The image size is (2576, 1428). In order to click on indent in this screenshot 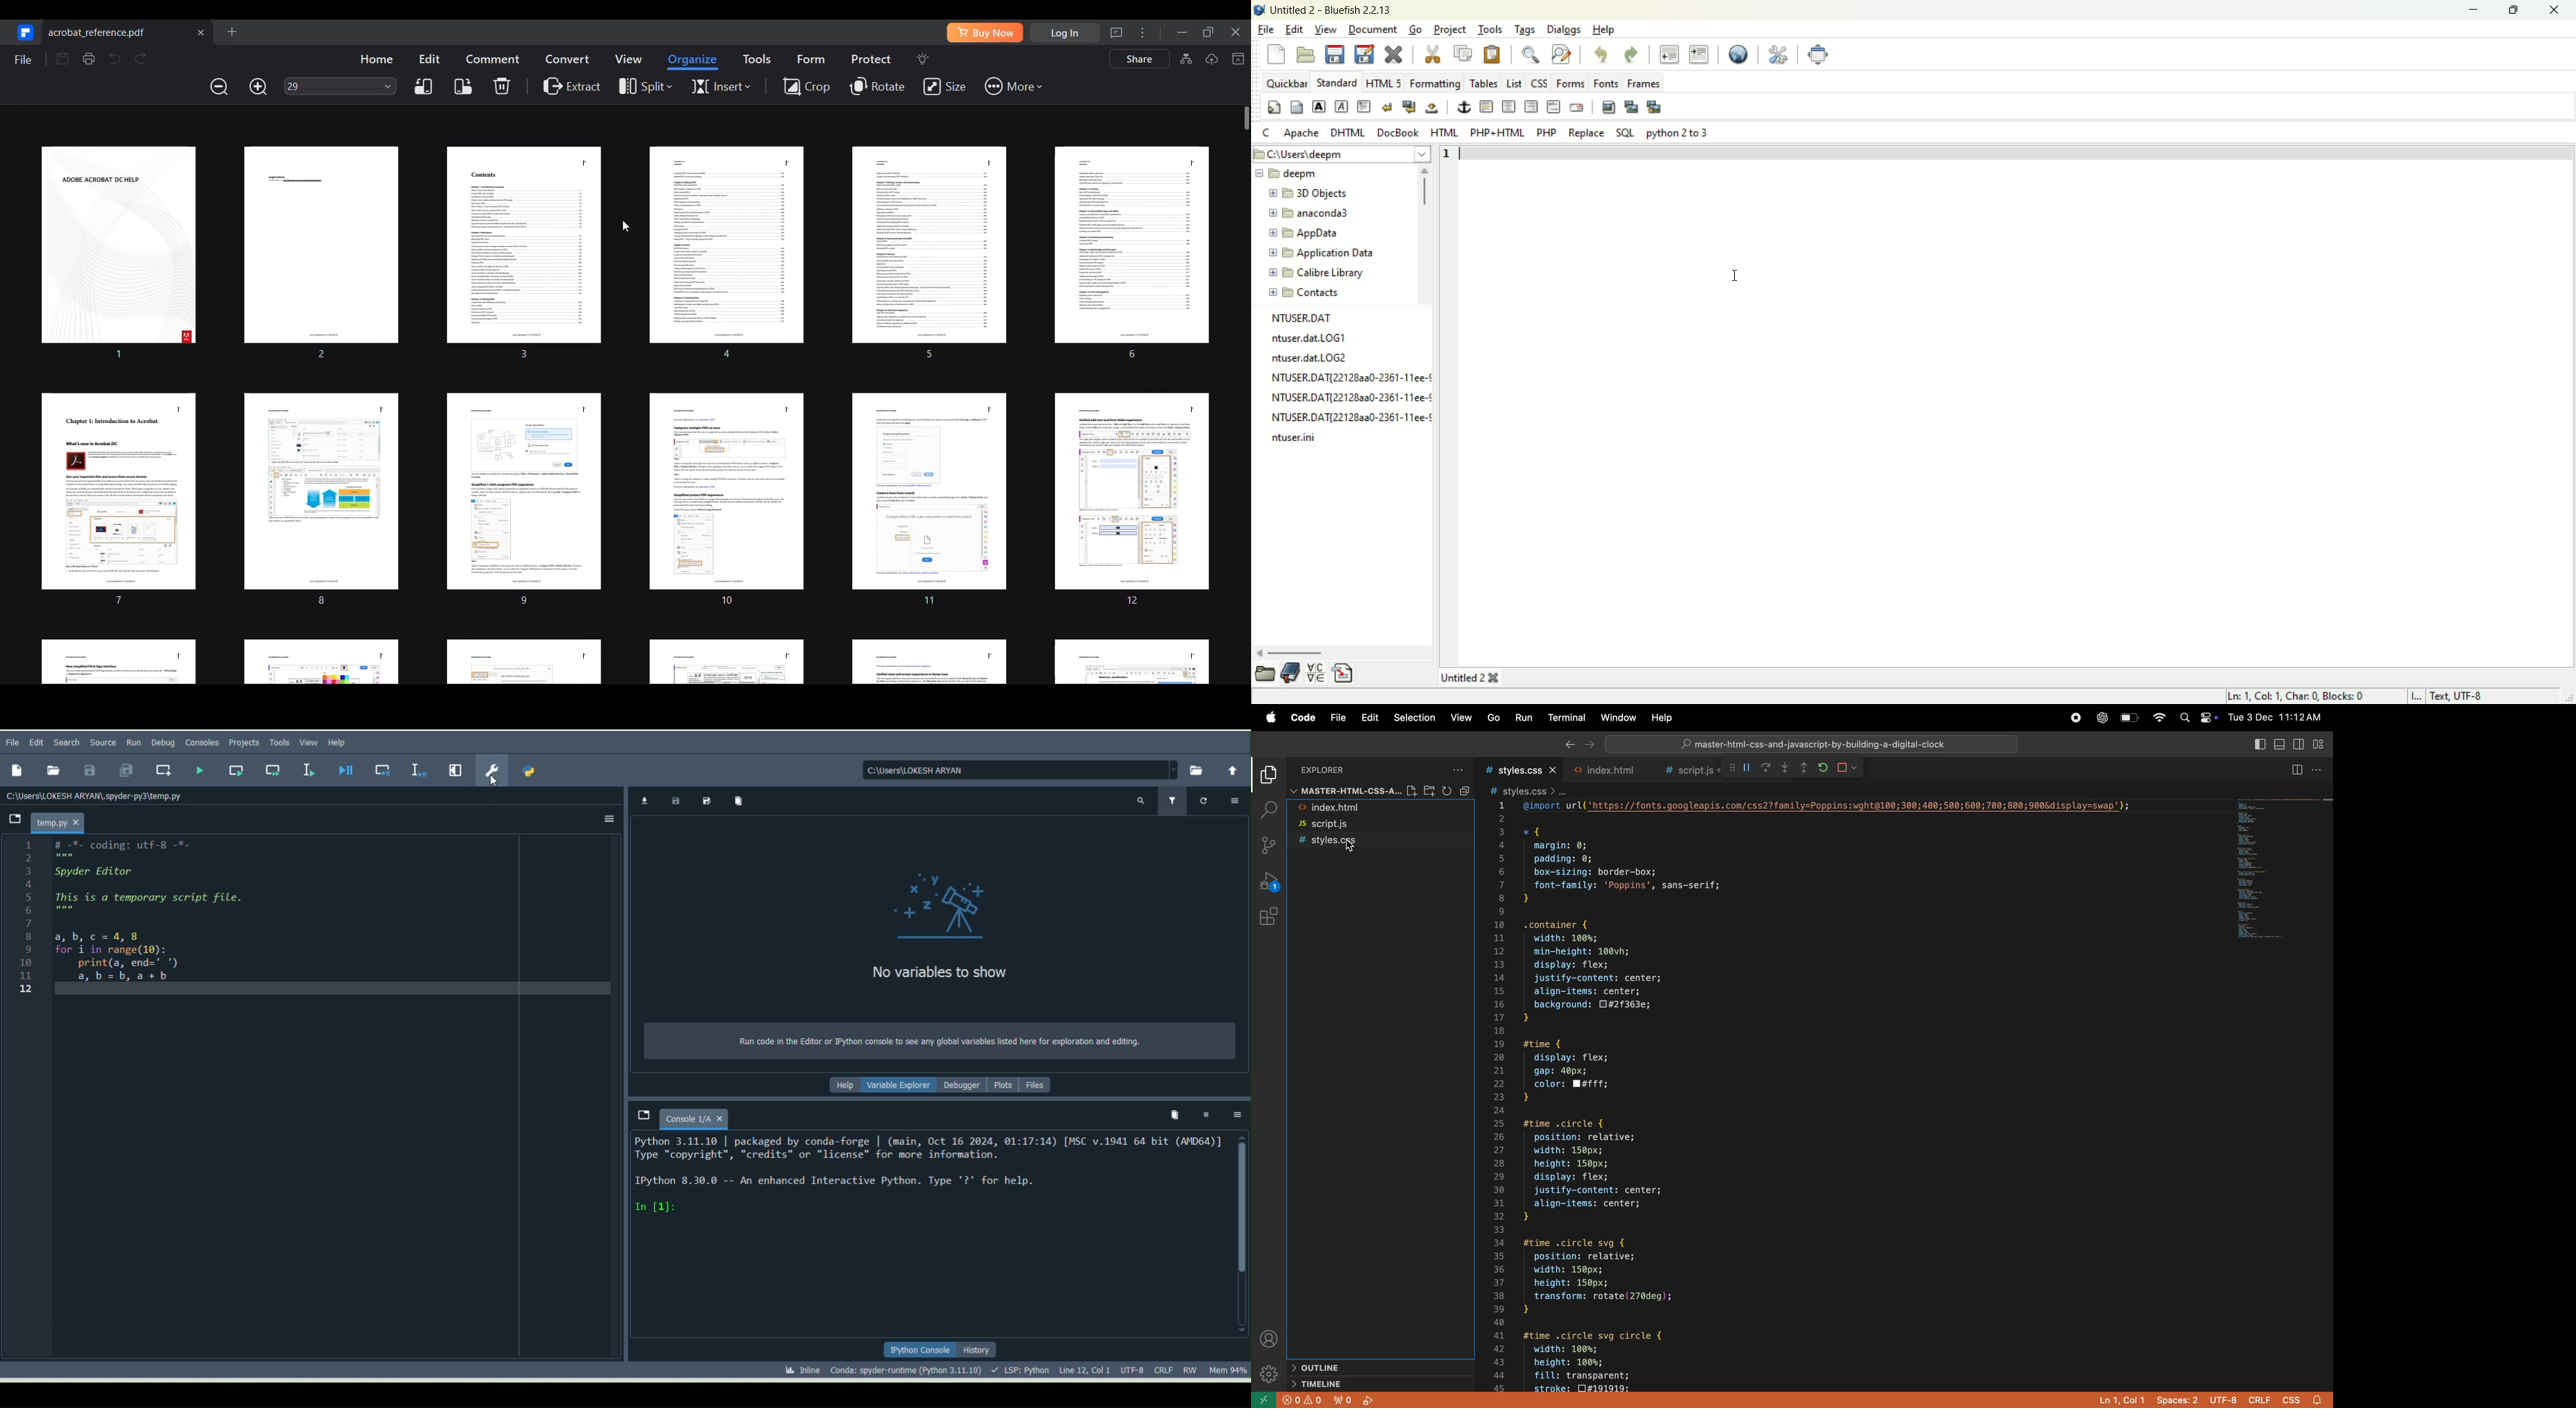, I will do `click(1700, 54)`.